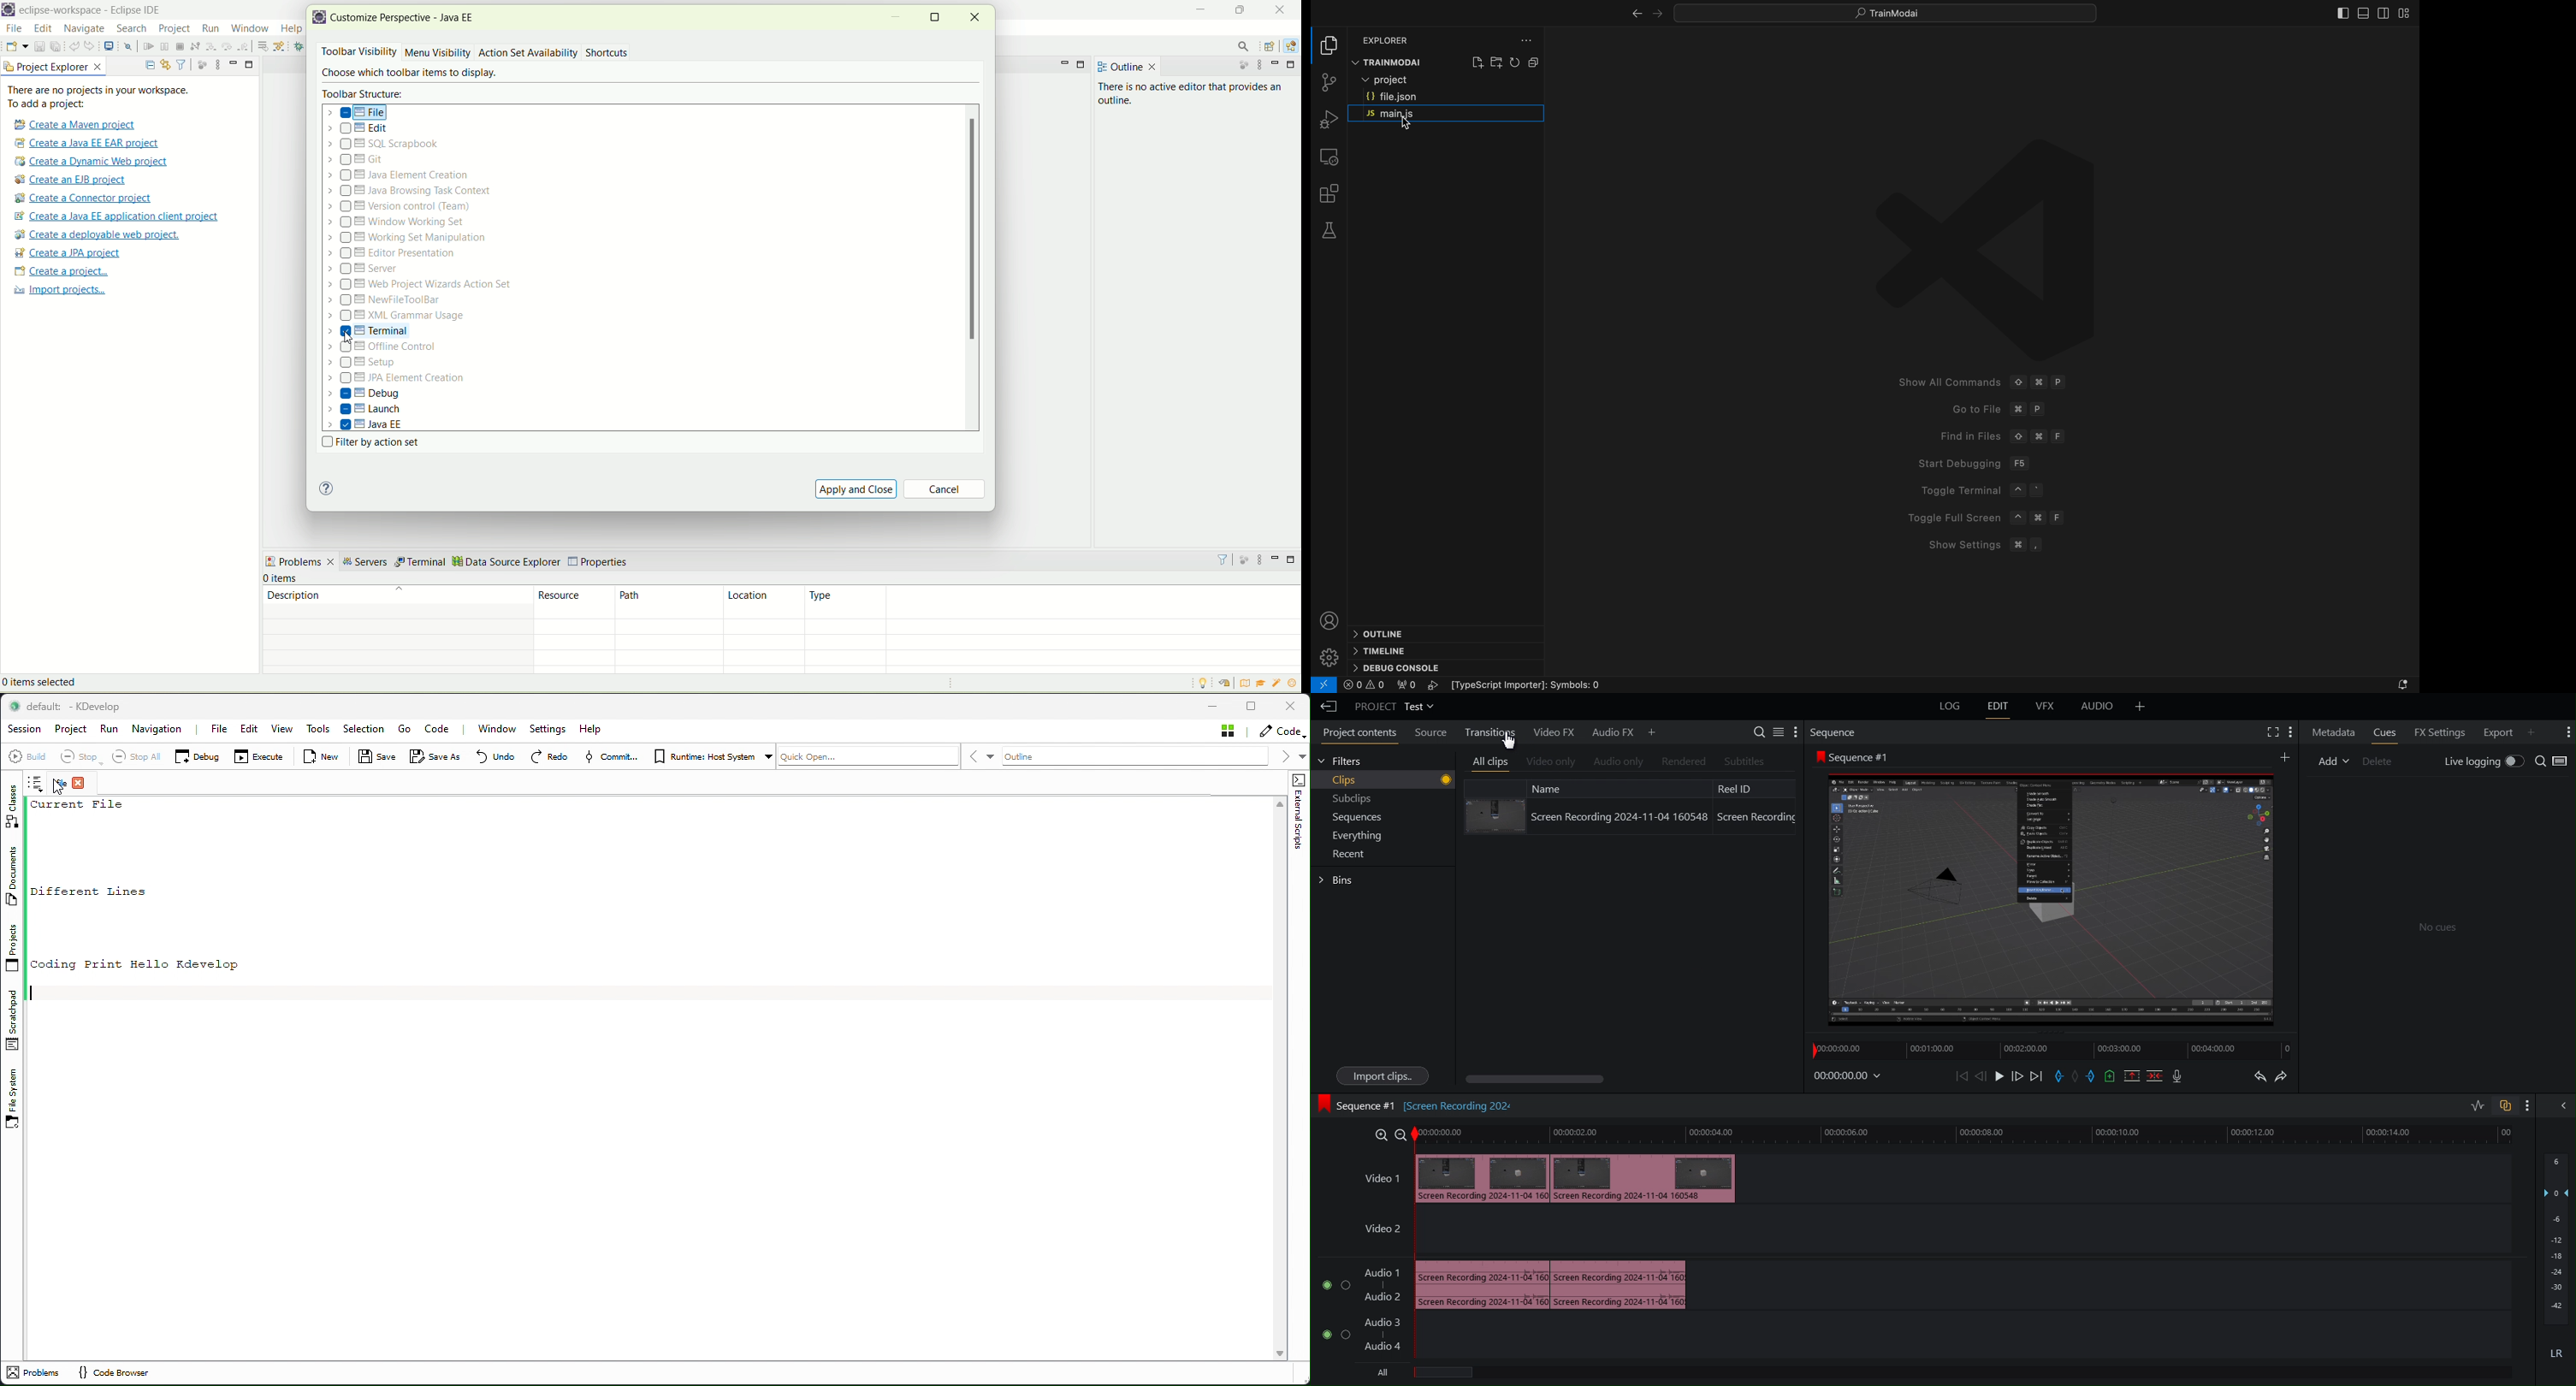 Image resolution: width=2576 pixels, height=1400 pixels. Describe the element at coordinates (1329, 657) in the screenshot. I see `settings` at that location.